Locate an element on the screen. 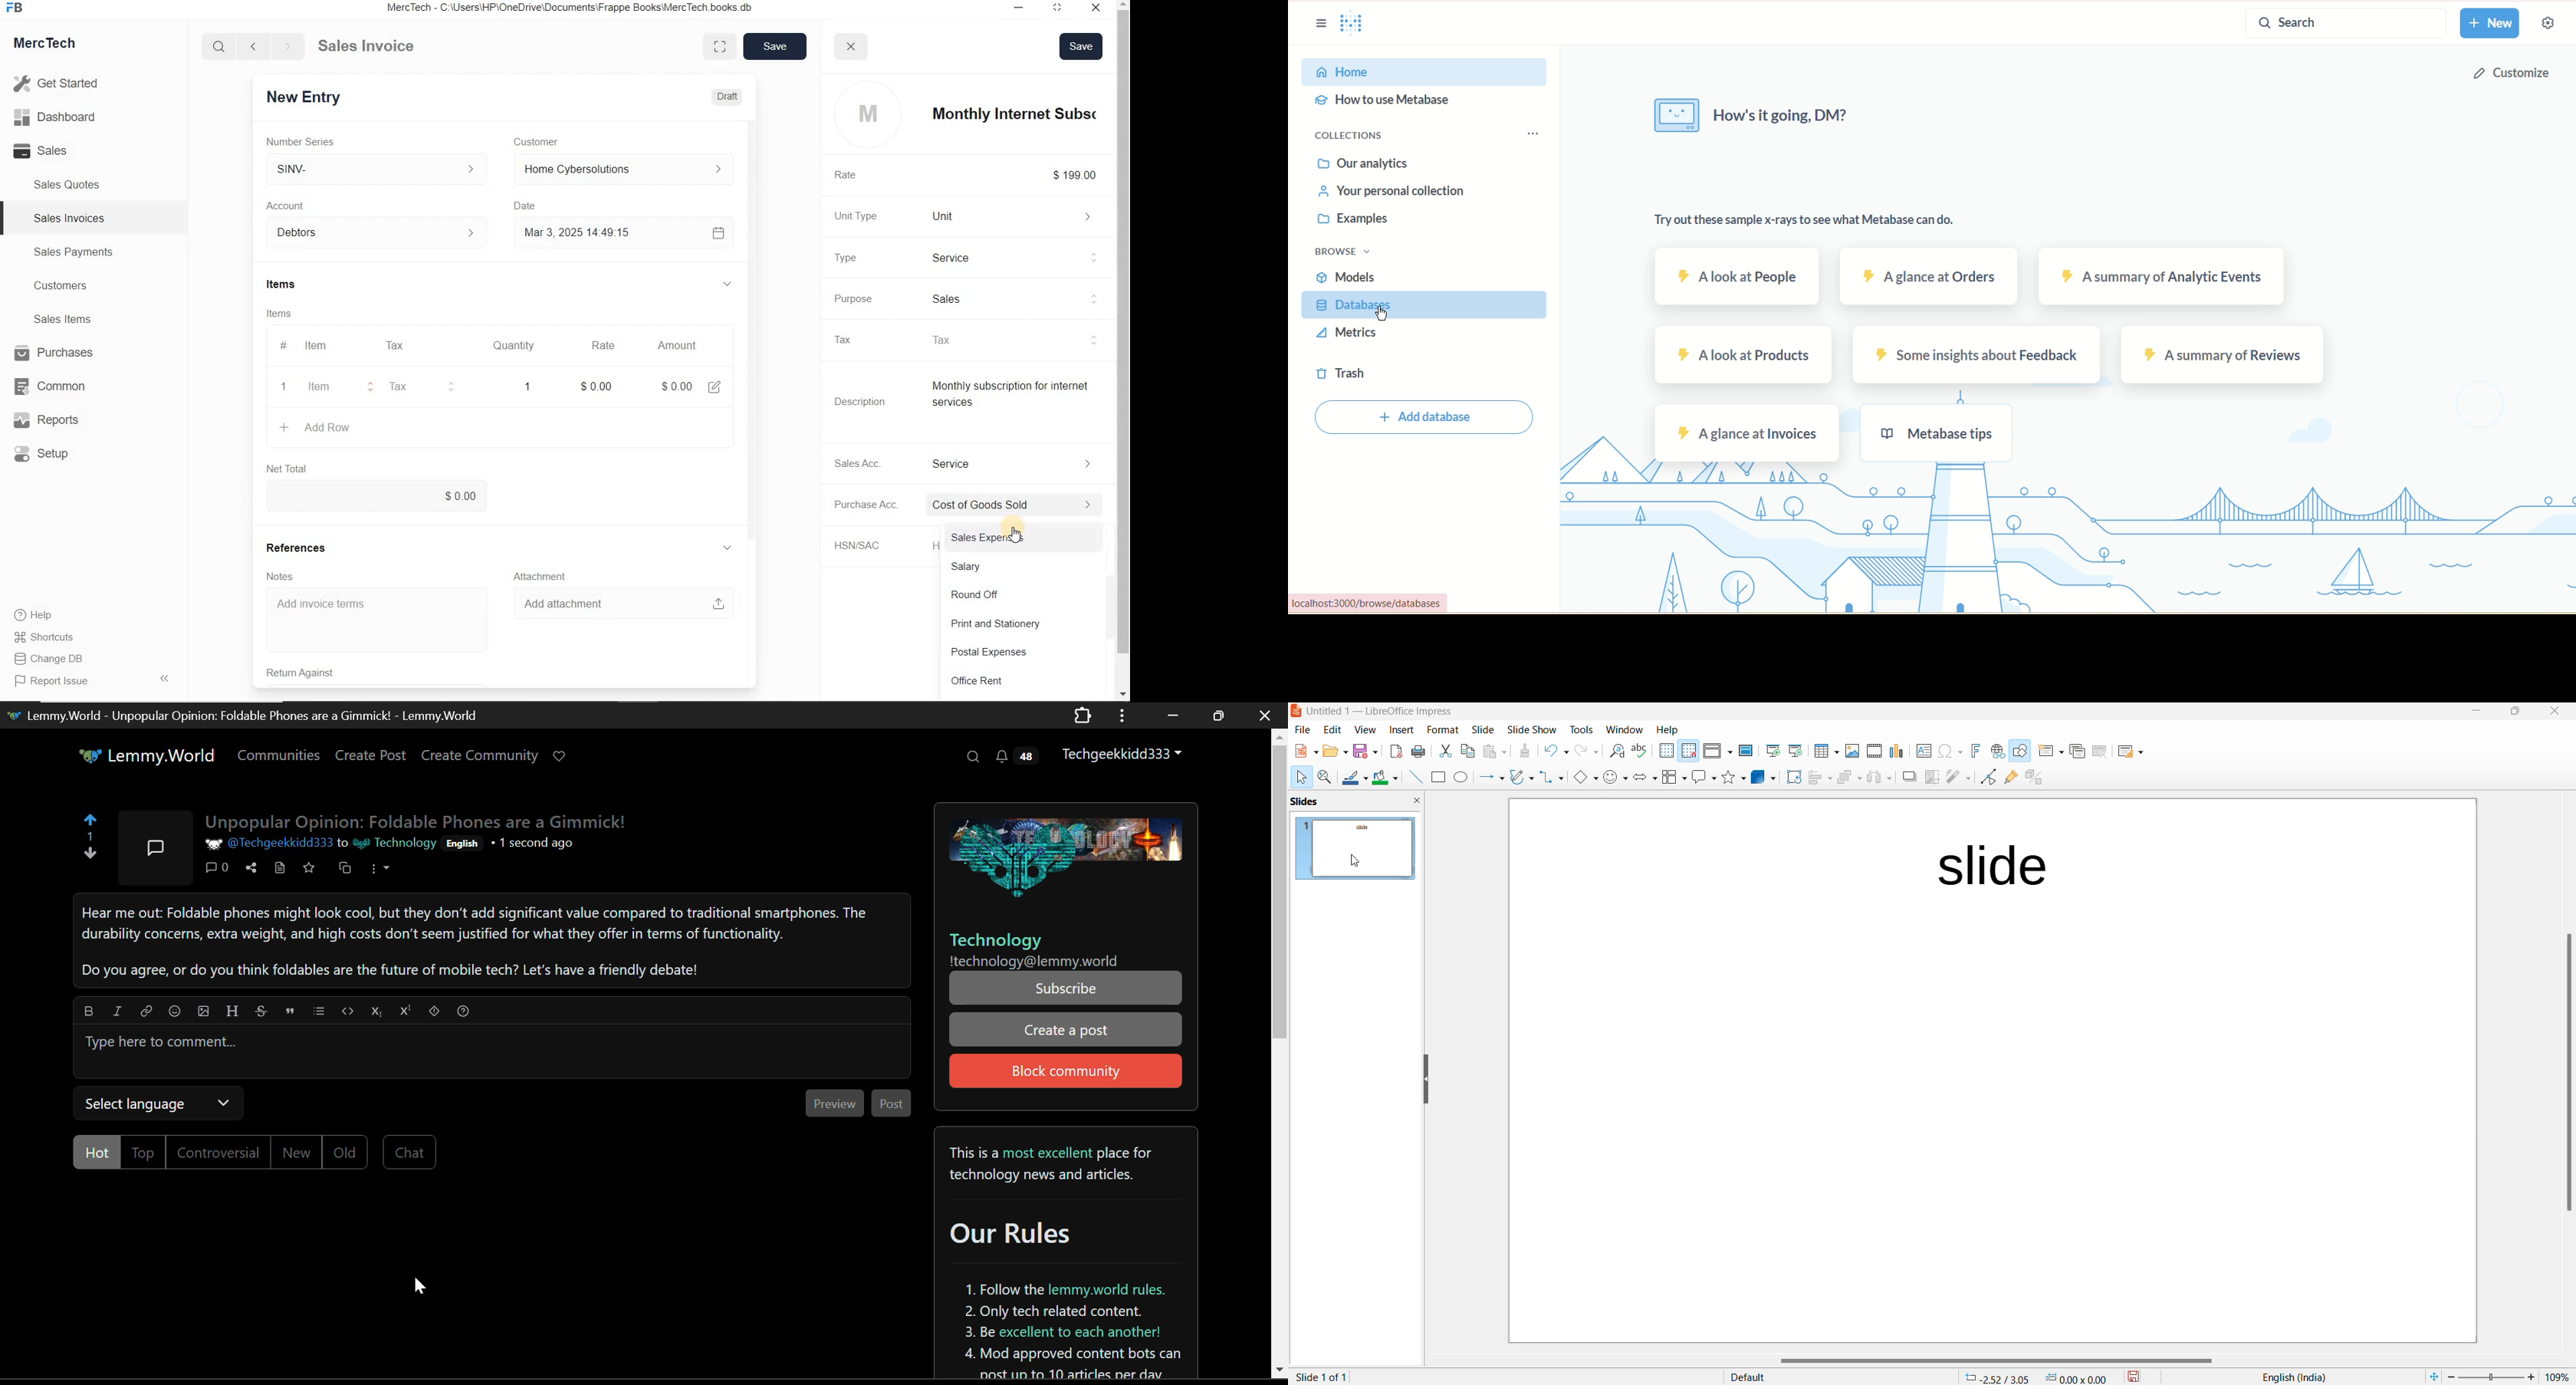 The width and height of the screenshot is (2576, 1400). insert special characters is located at coordinates (1950, 751).